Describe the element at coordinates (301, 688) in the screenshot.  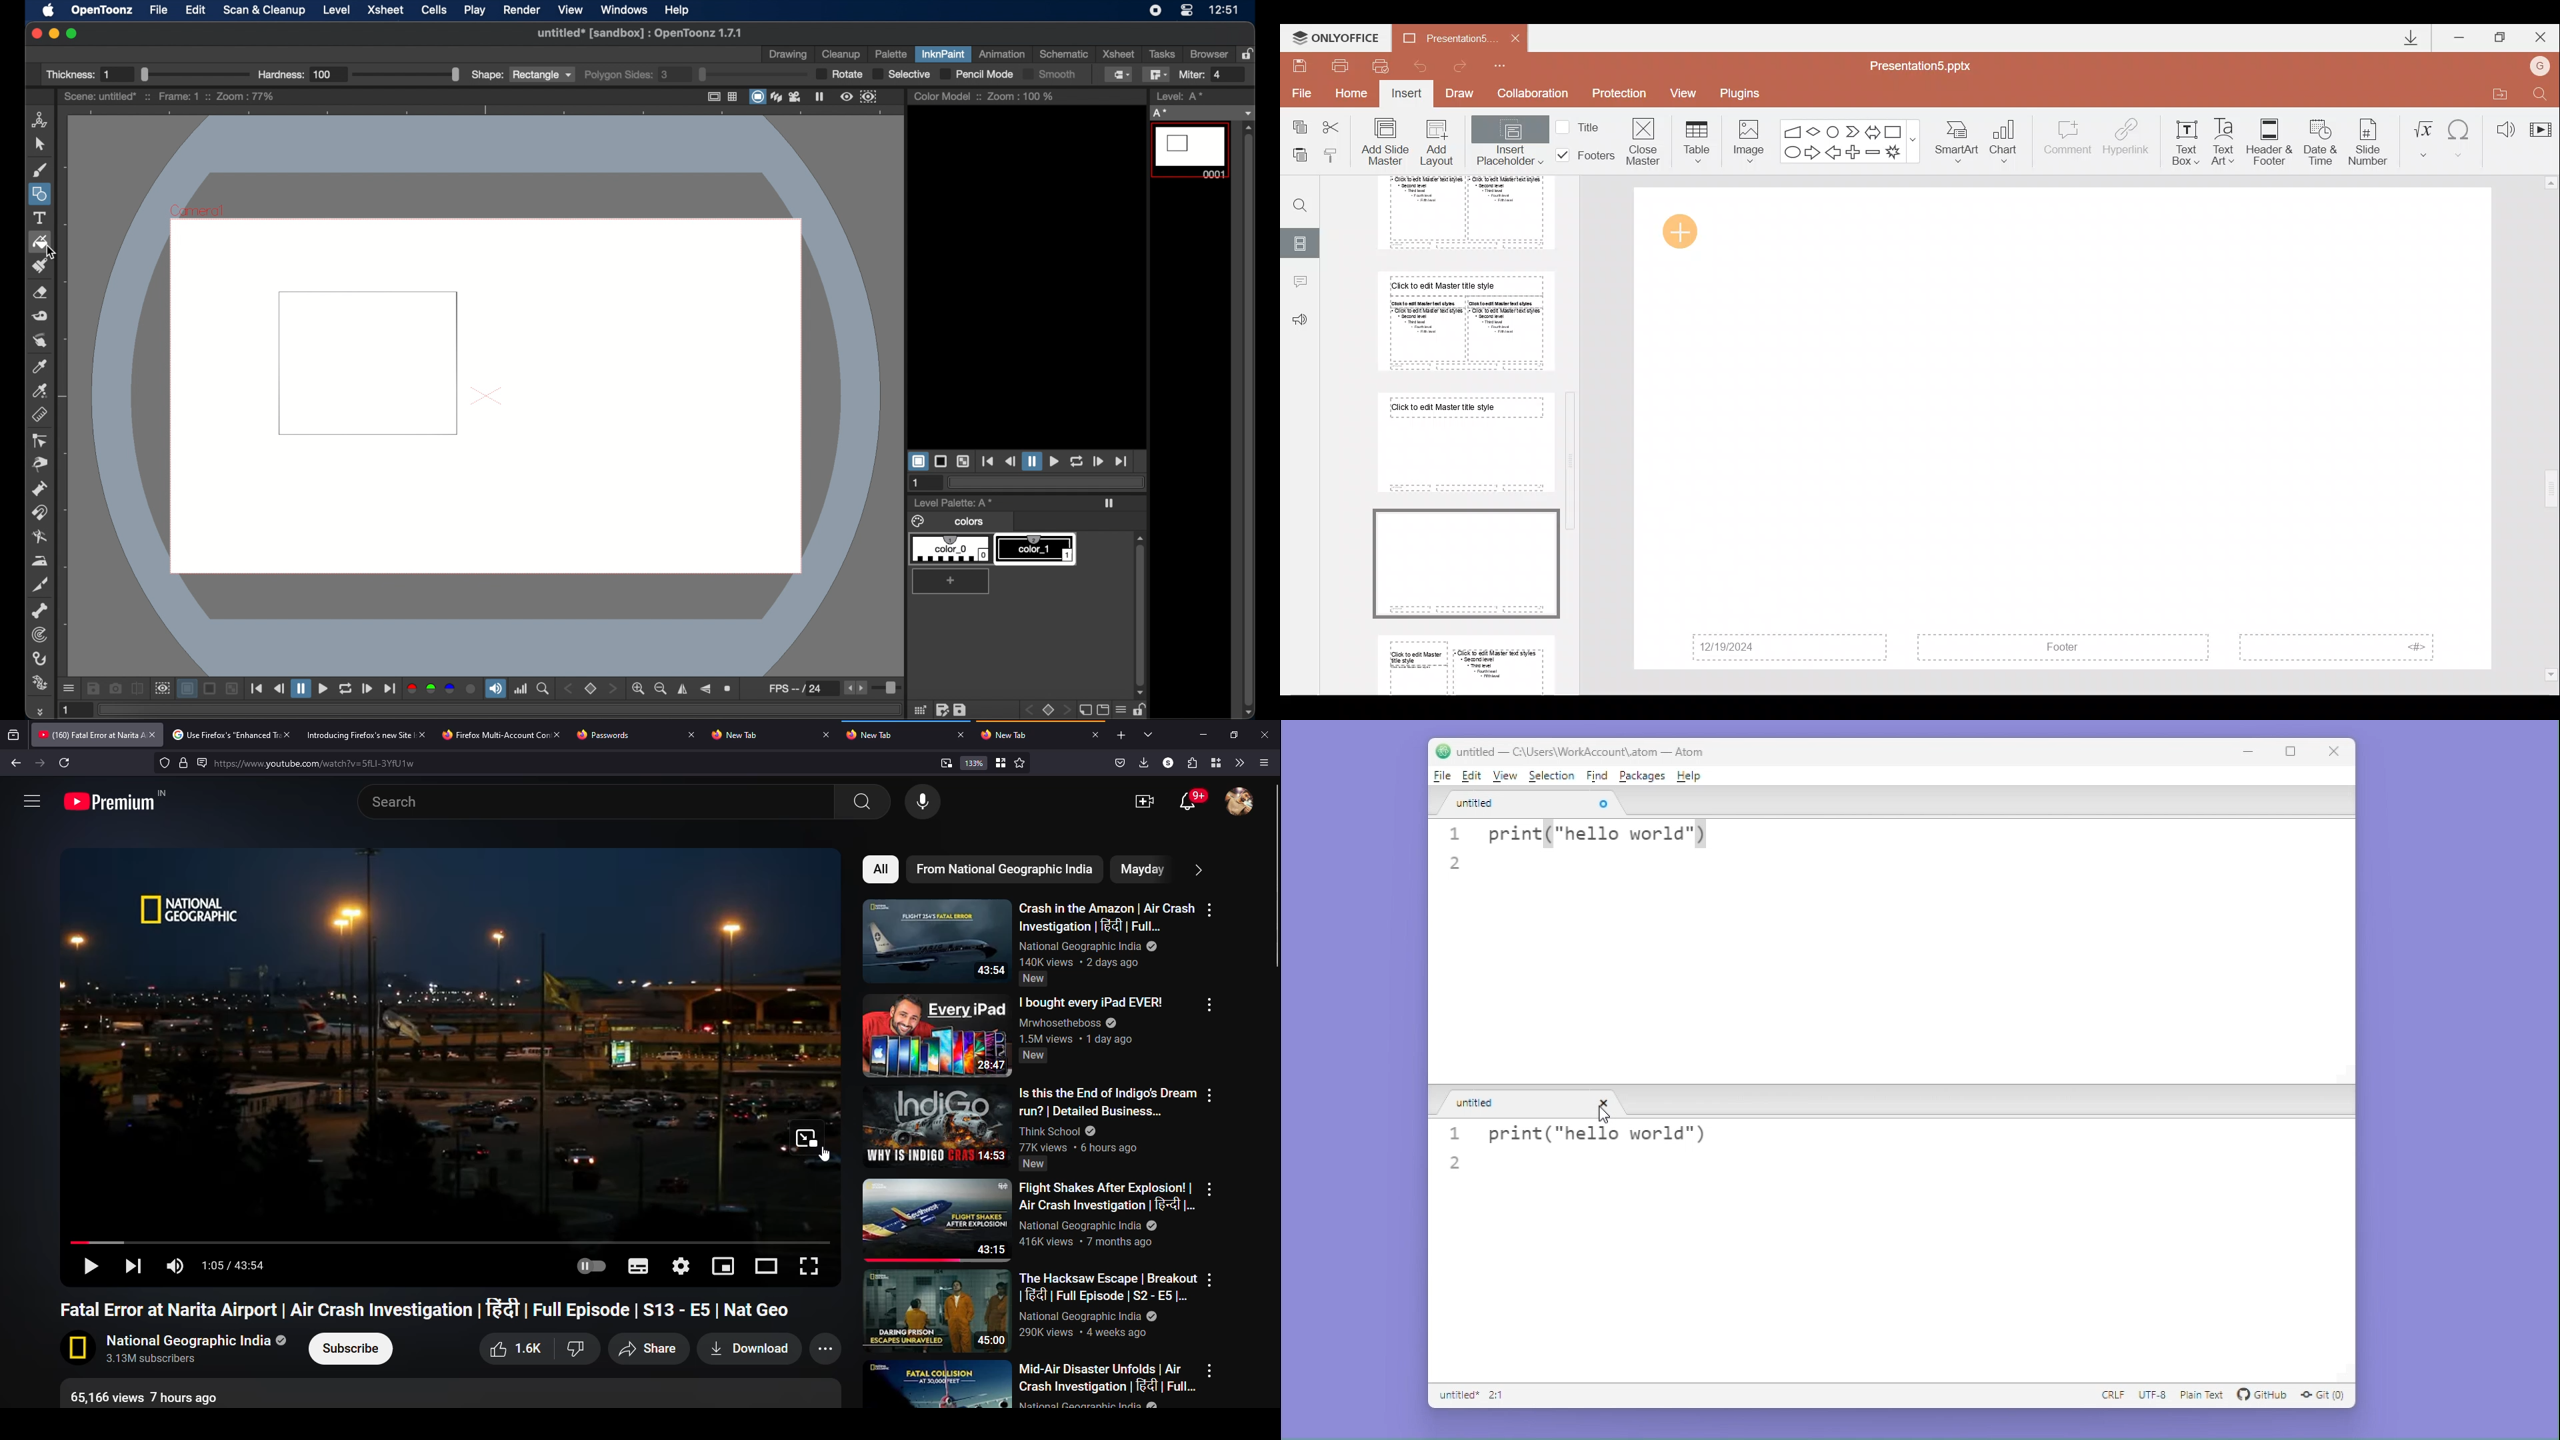
I see `pause button` at that location.